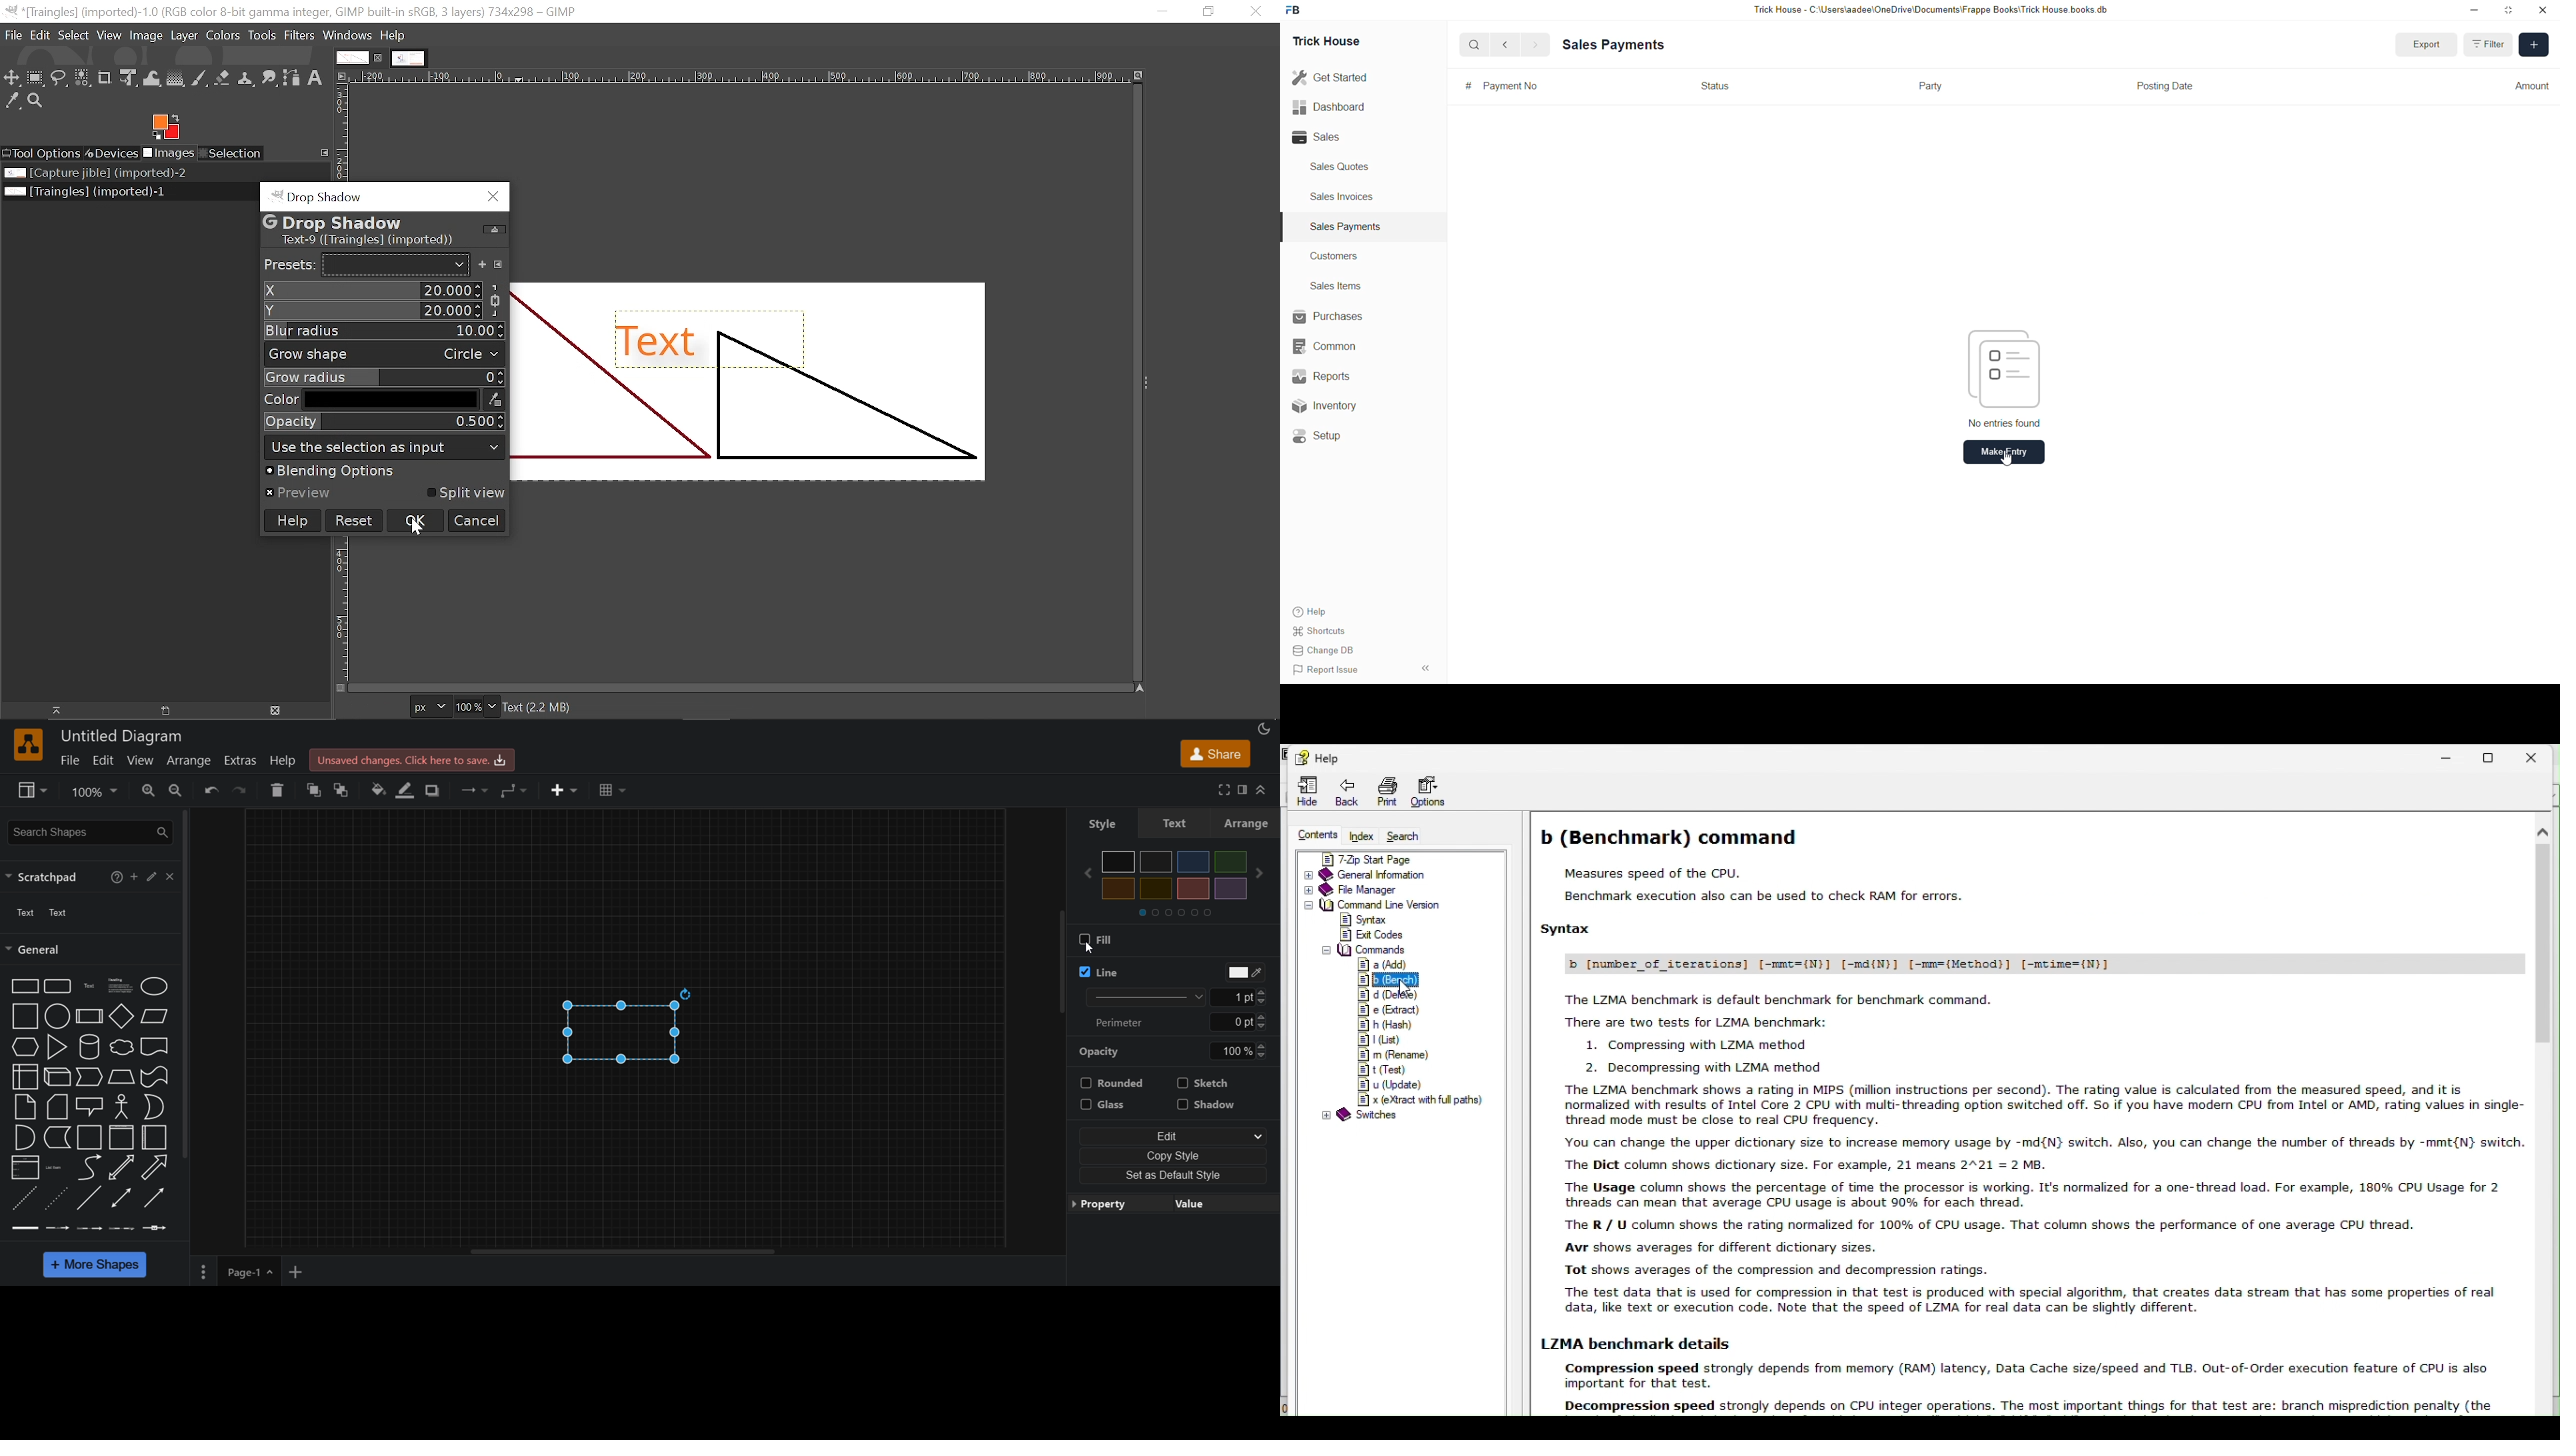 The height and width of the screenshot is (1456, 2576). Describe the element at coordinates (155, 1138) in the screenshot. I see `horizontal container` at that location.